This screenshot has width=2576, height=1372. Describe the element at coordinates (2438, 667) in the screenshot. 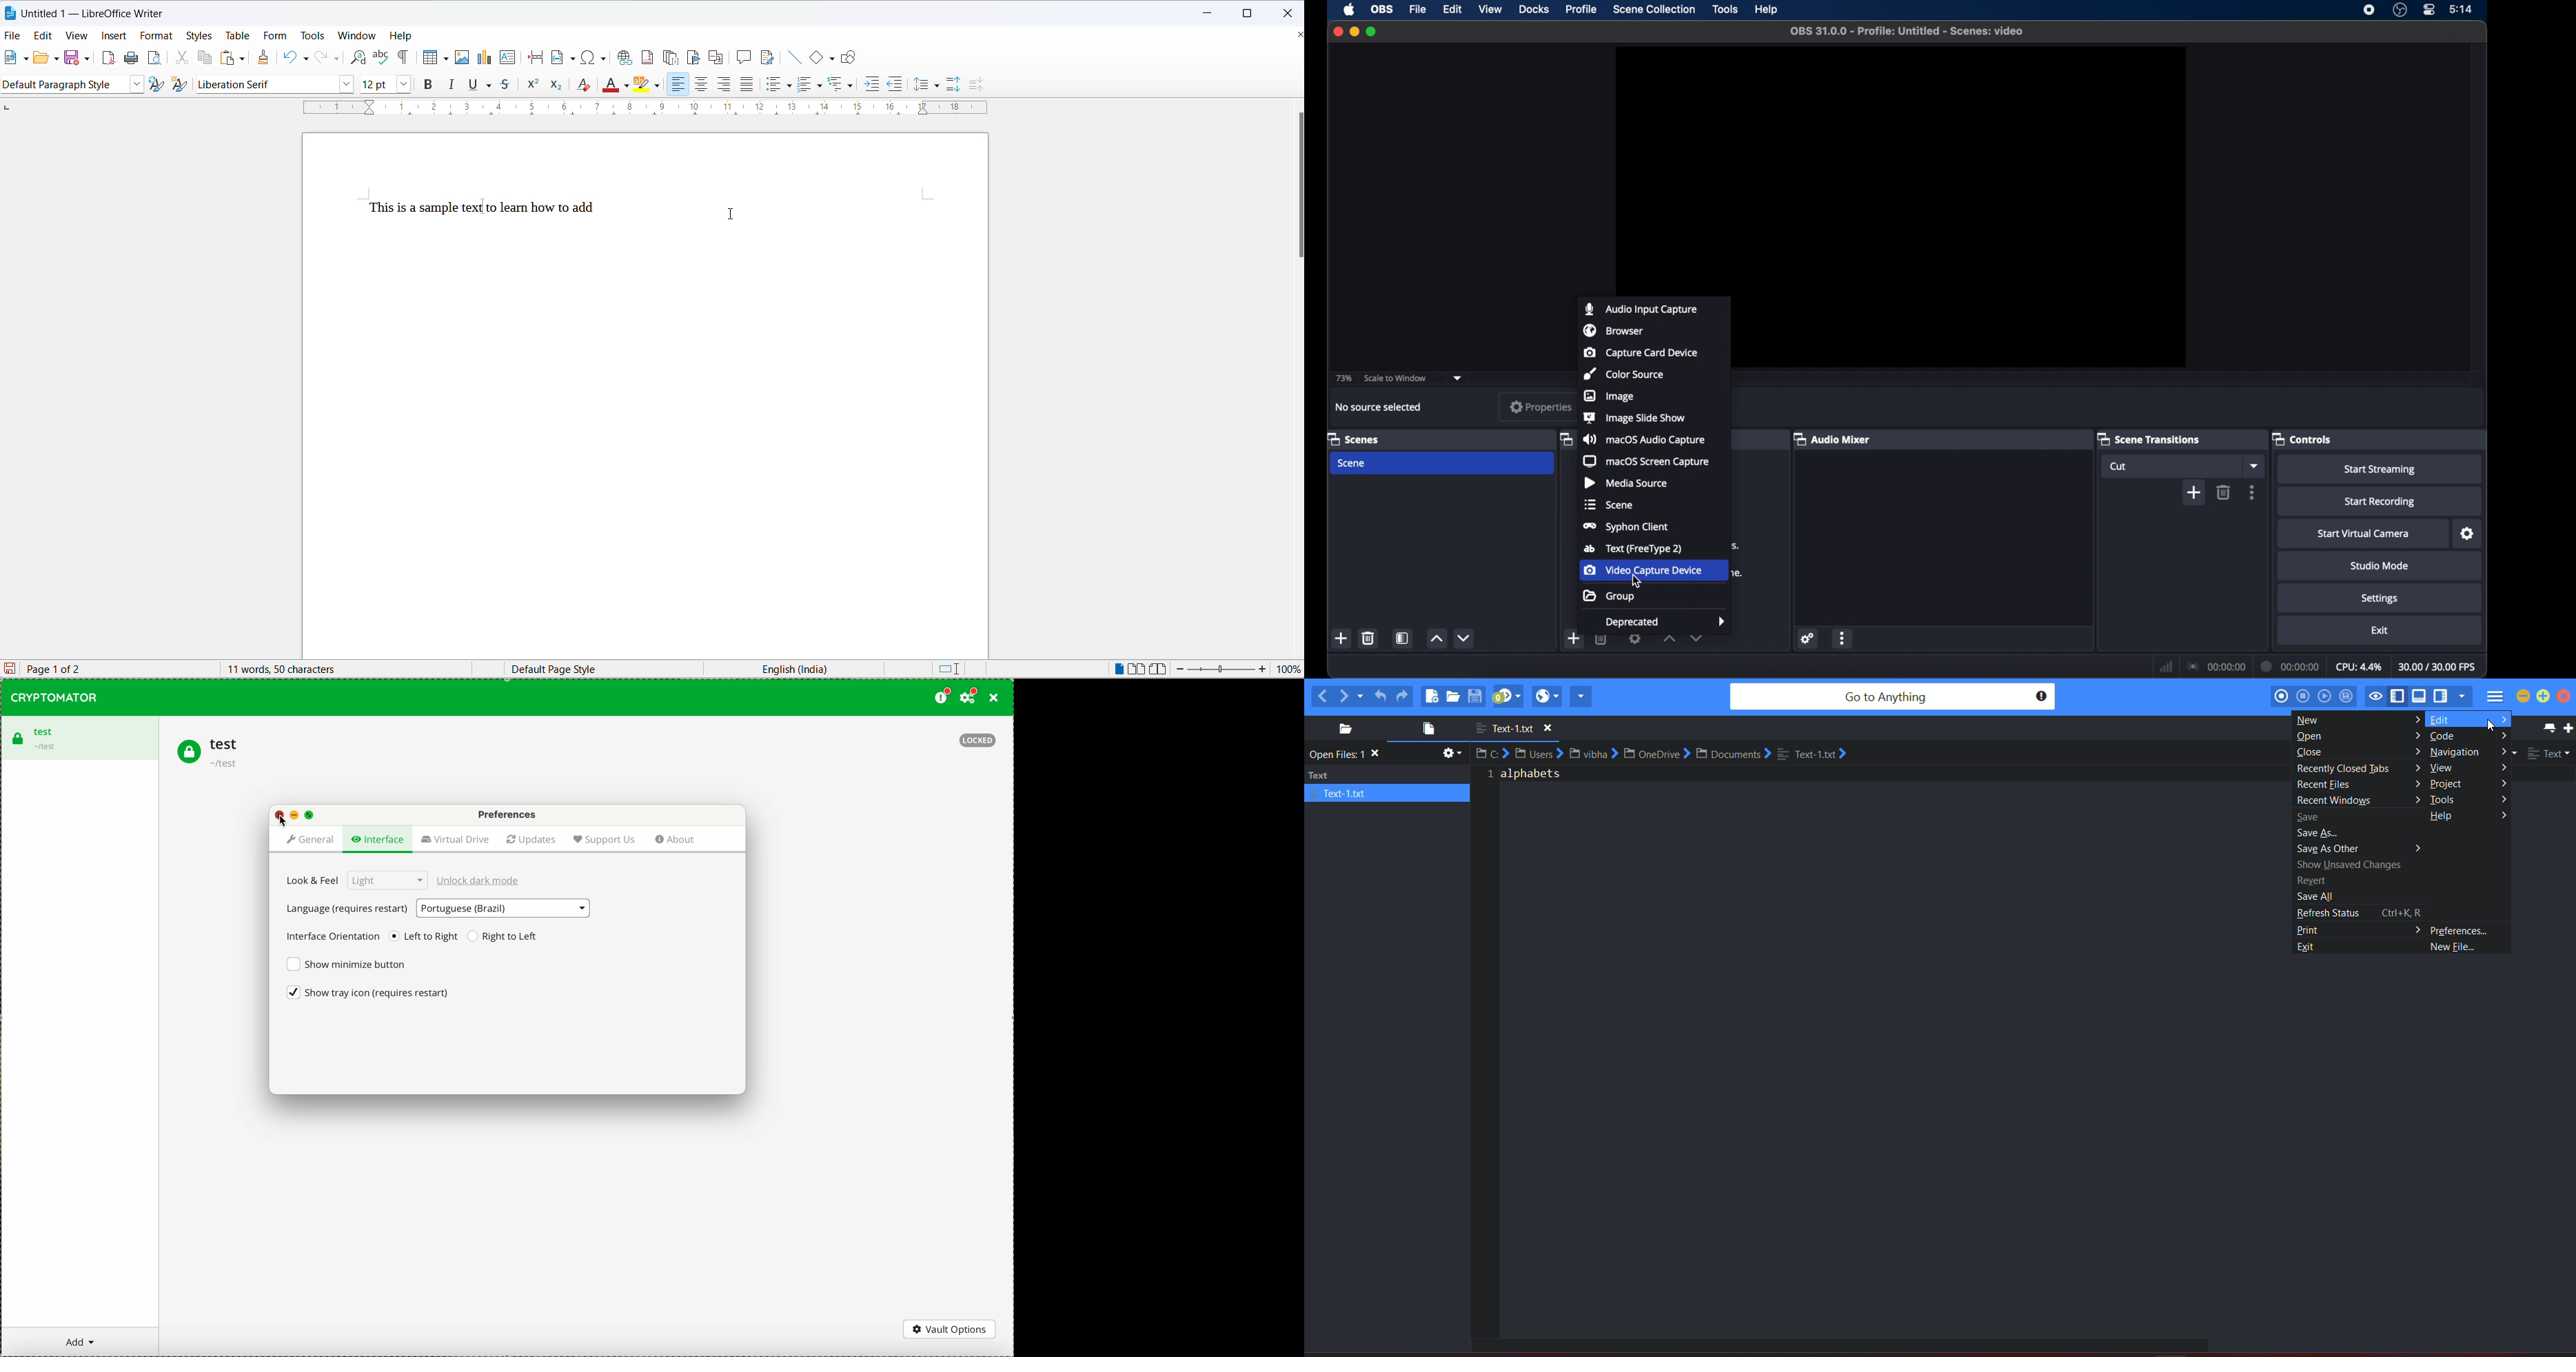

I see `fps` at that location.